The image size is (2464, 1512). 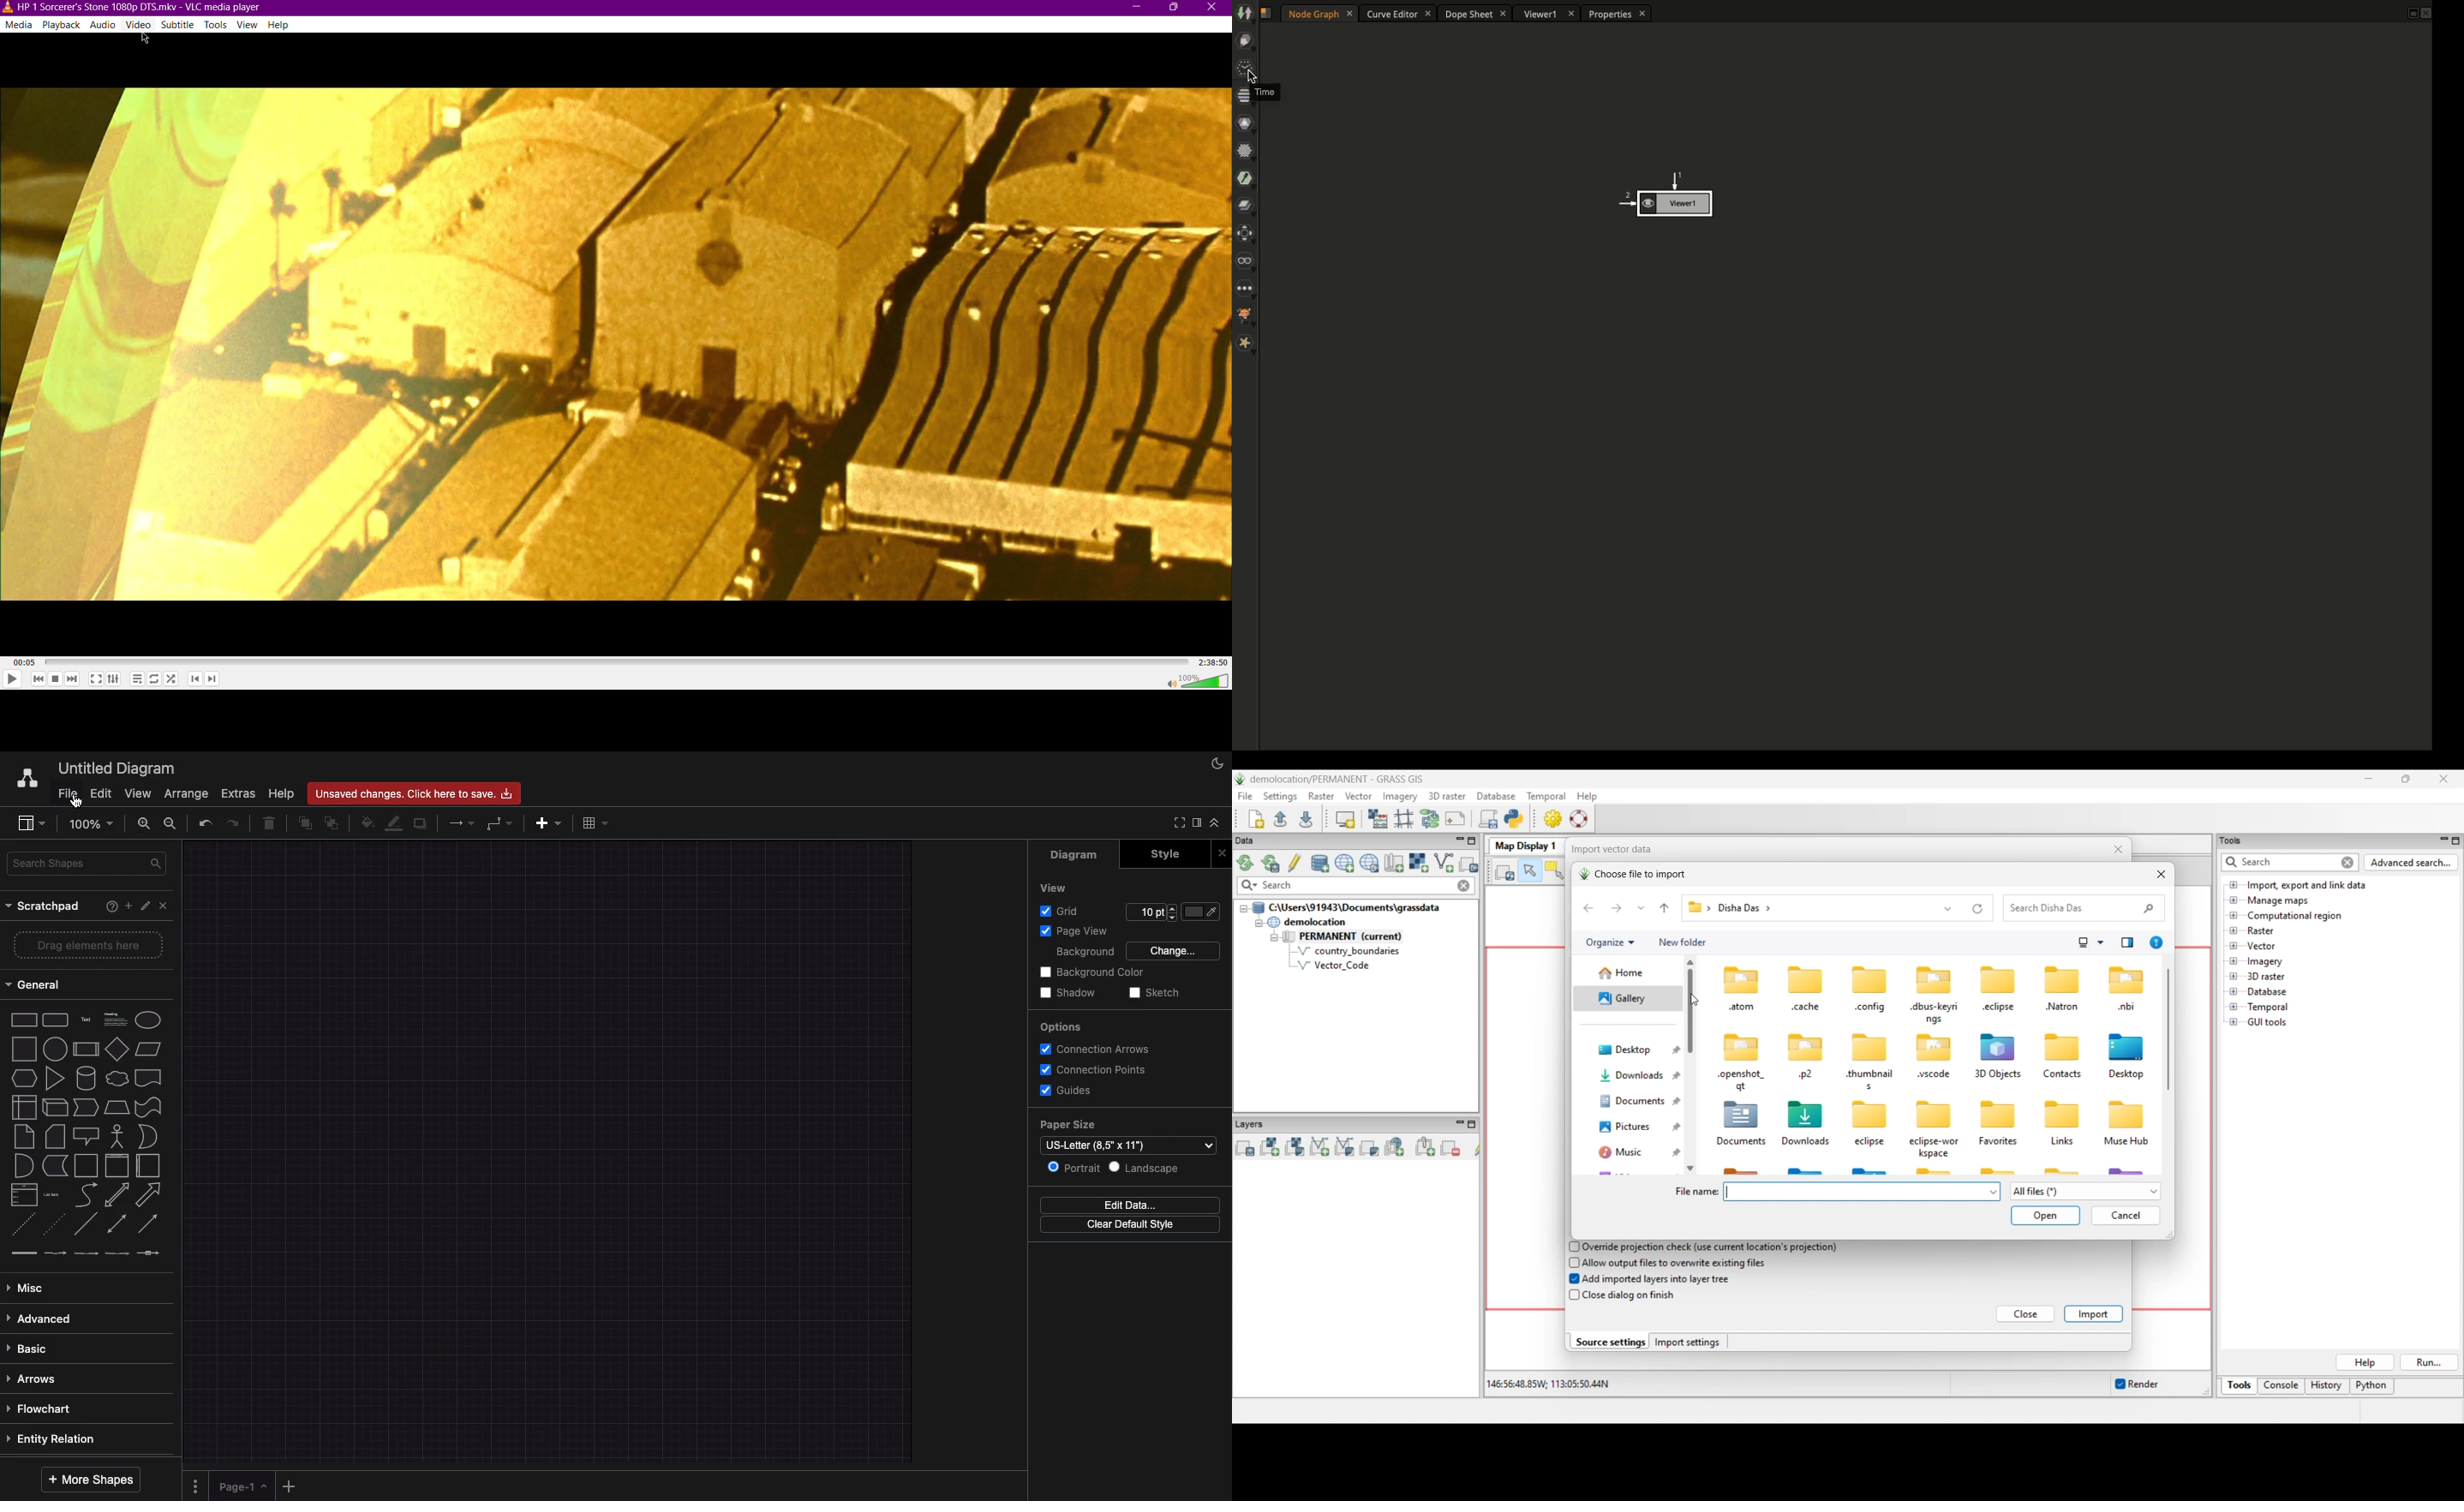 I want to click on Curved arrow, so click(x=86, y=1193).